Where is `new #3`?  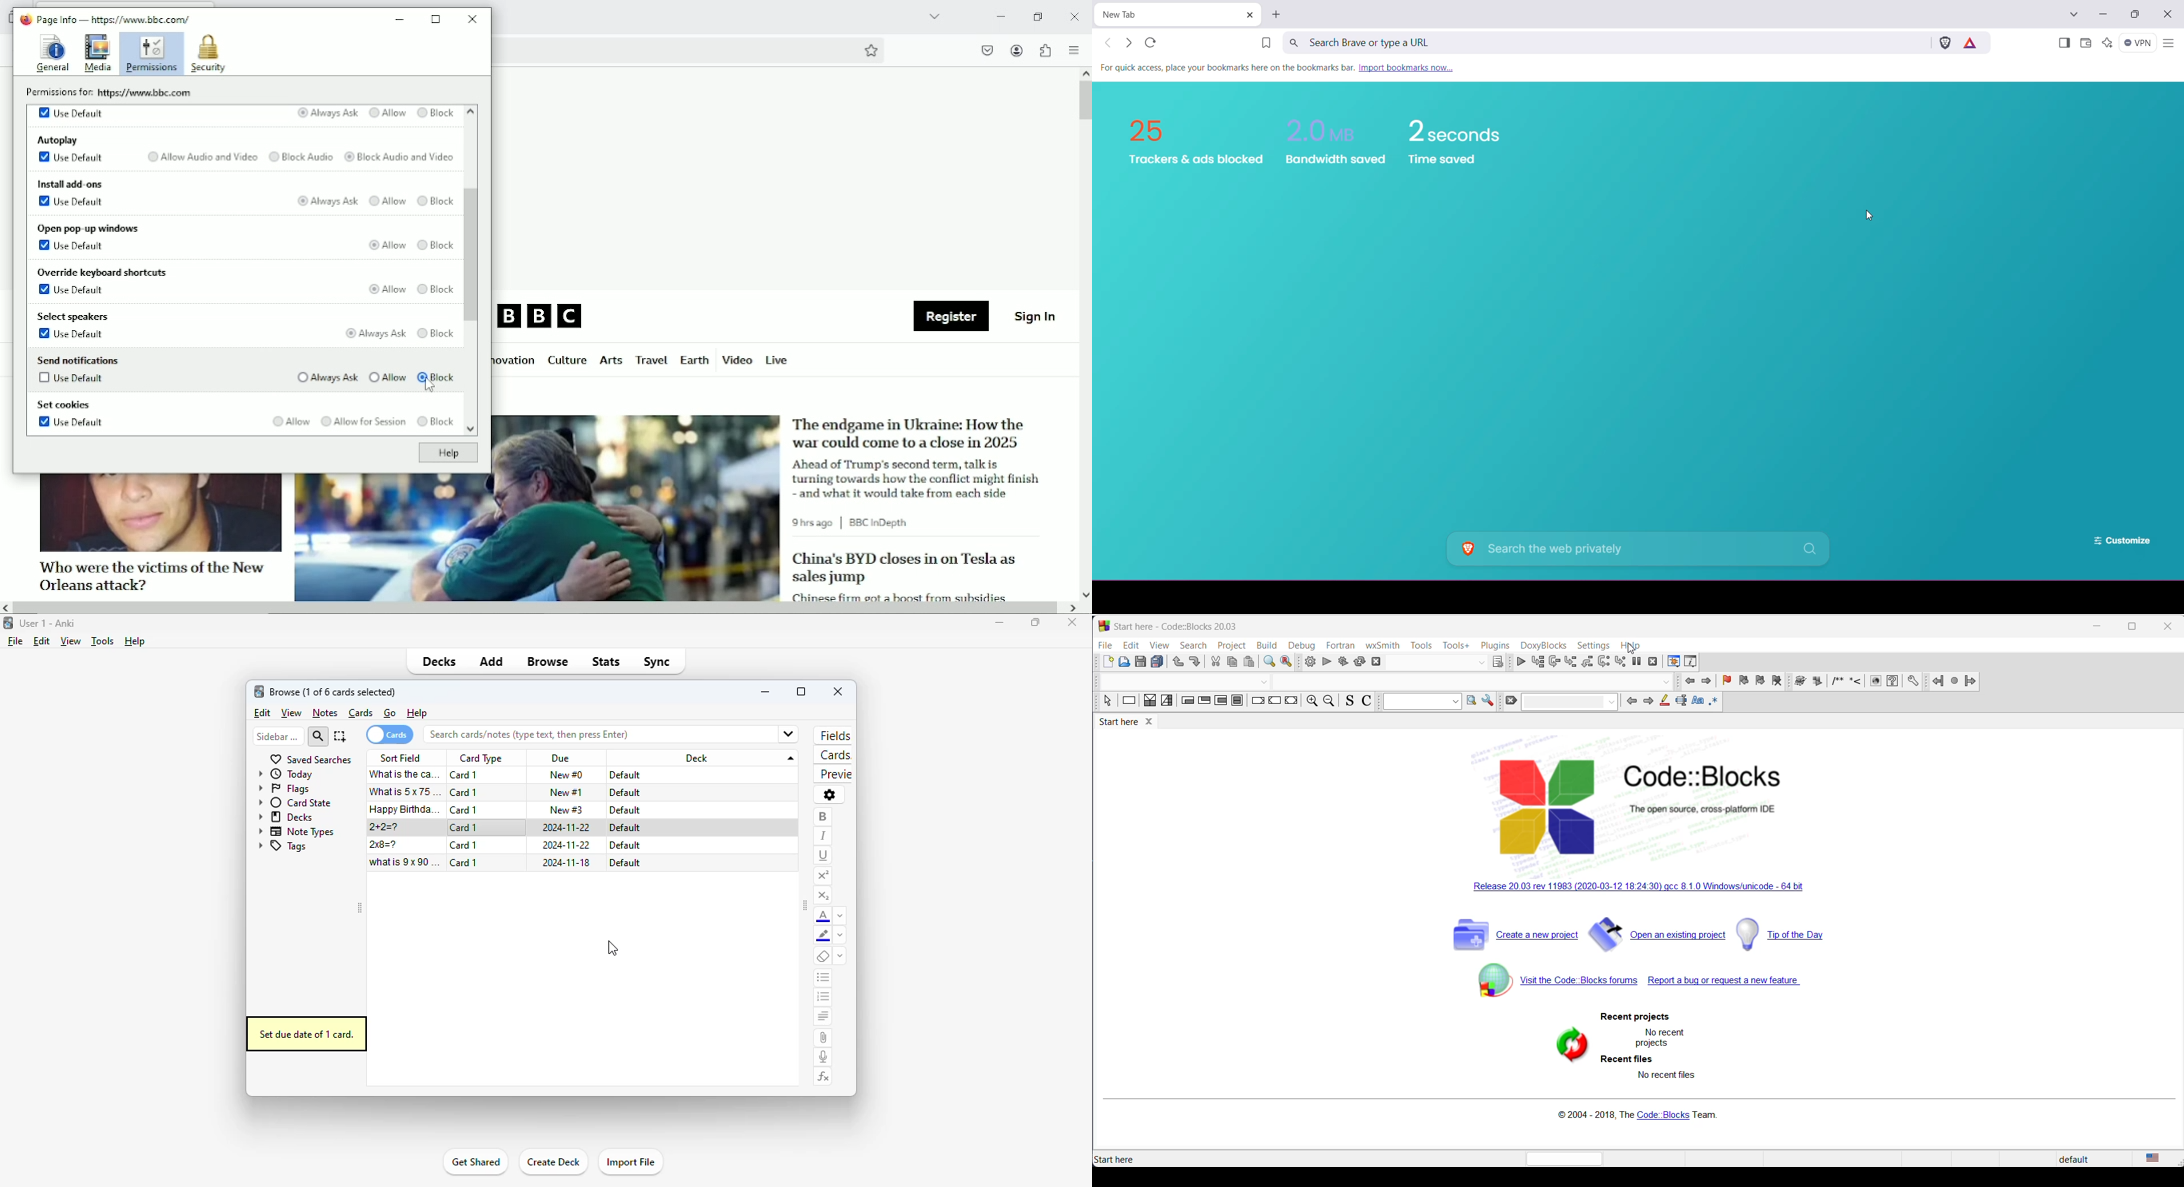
new #3 is located at coordinates (567, 810).